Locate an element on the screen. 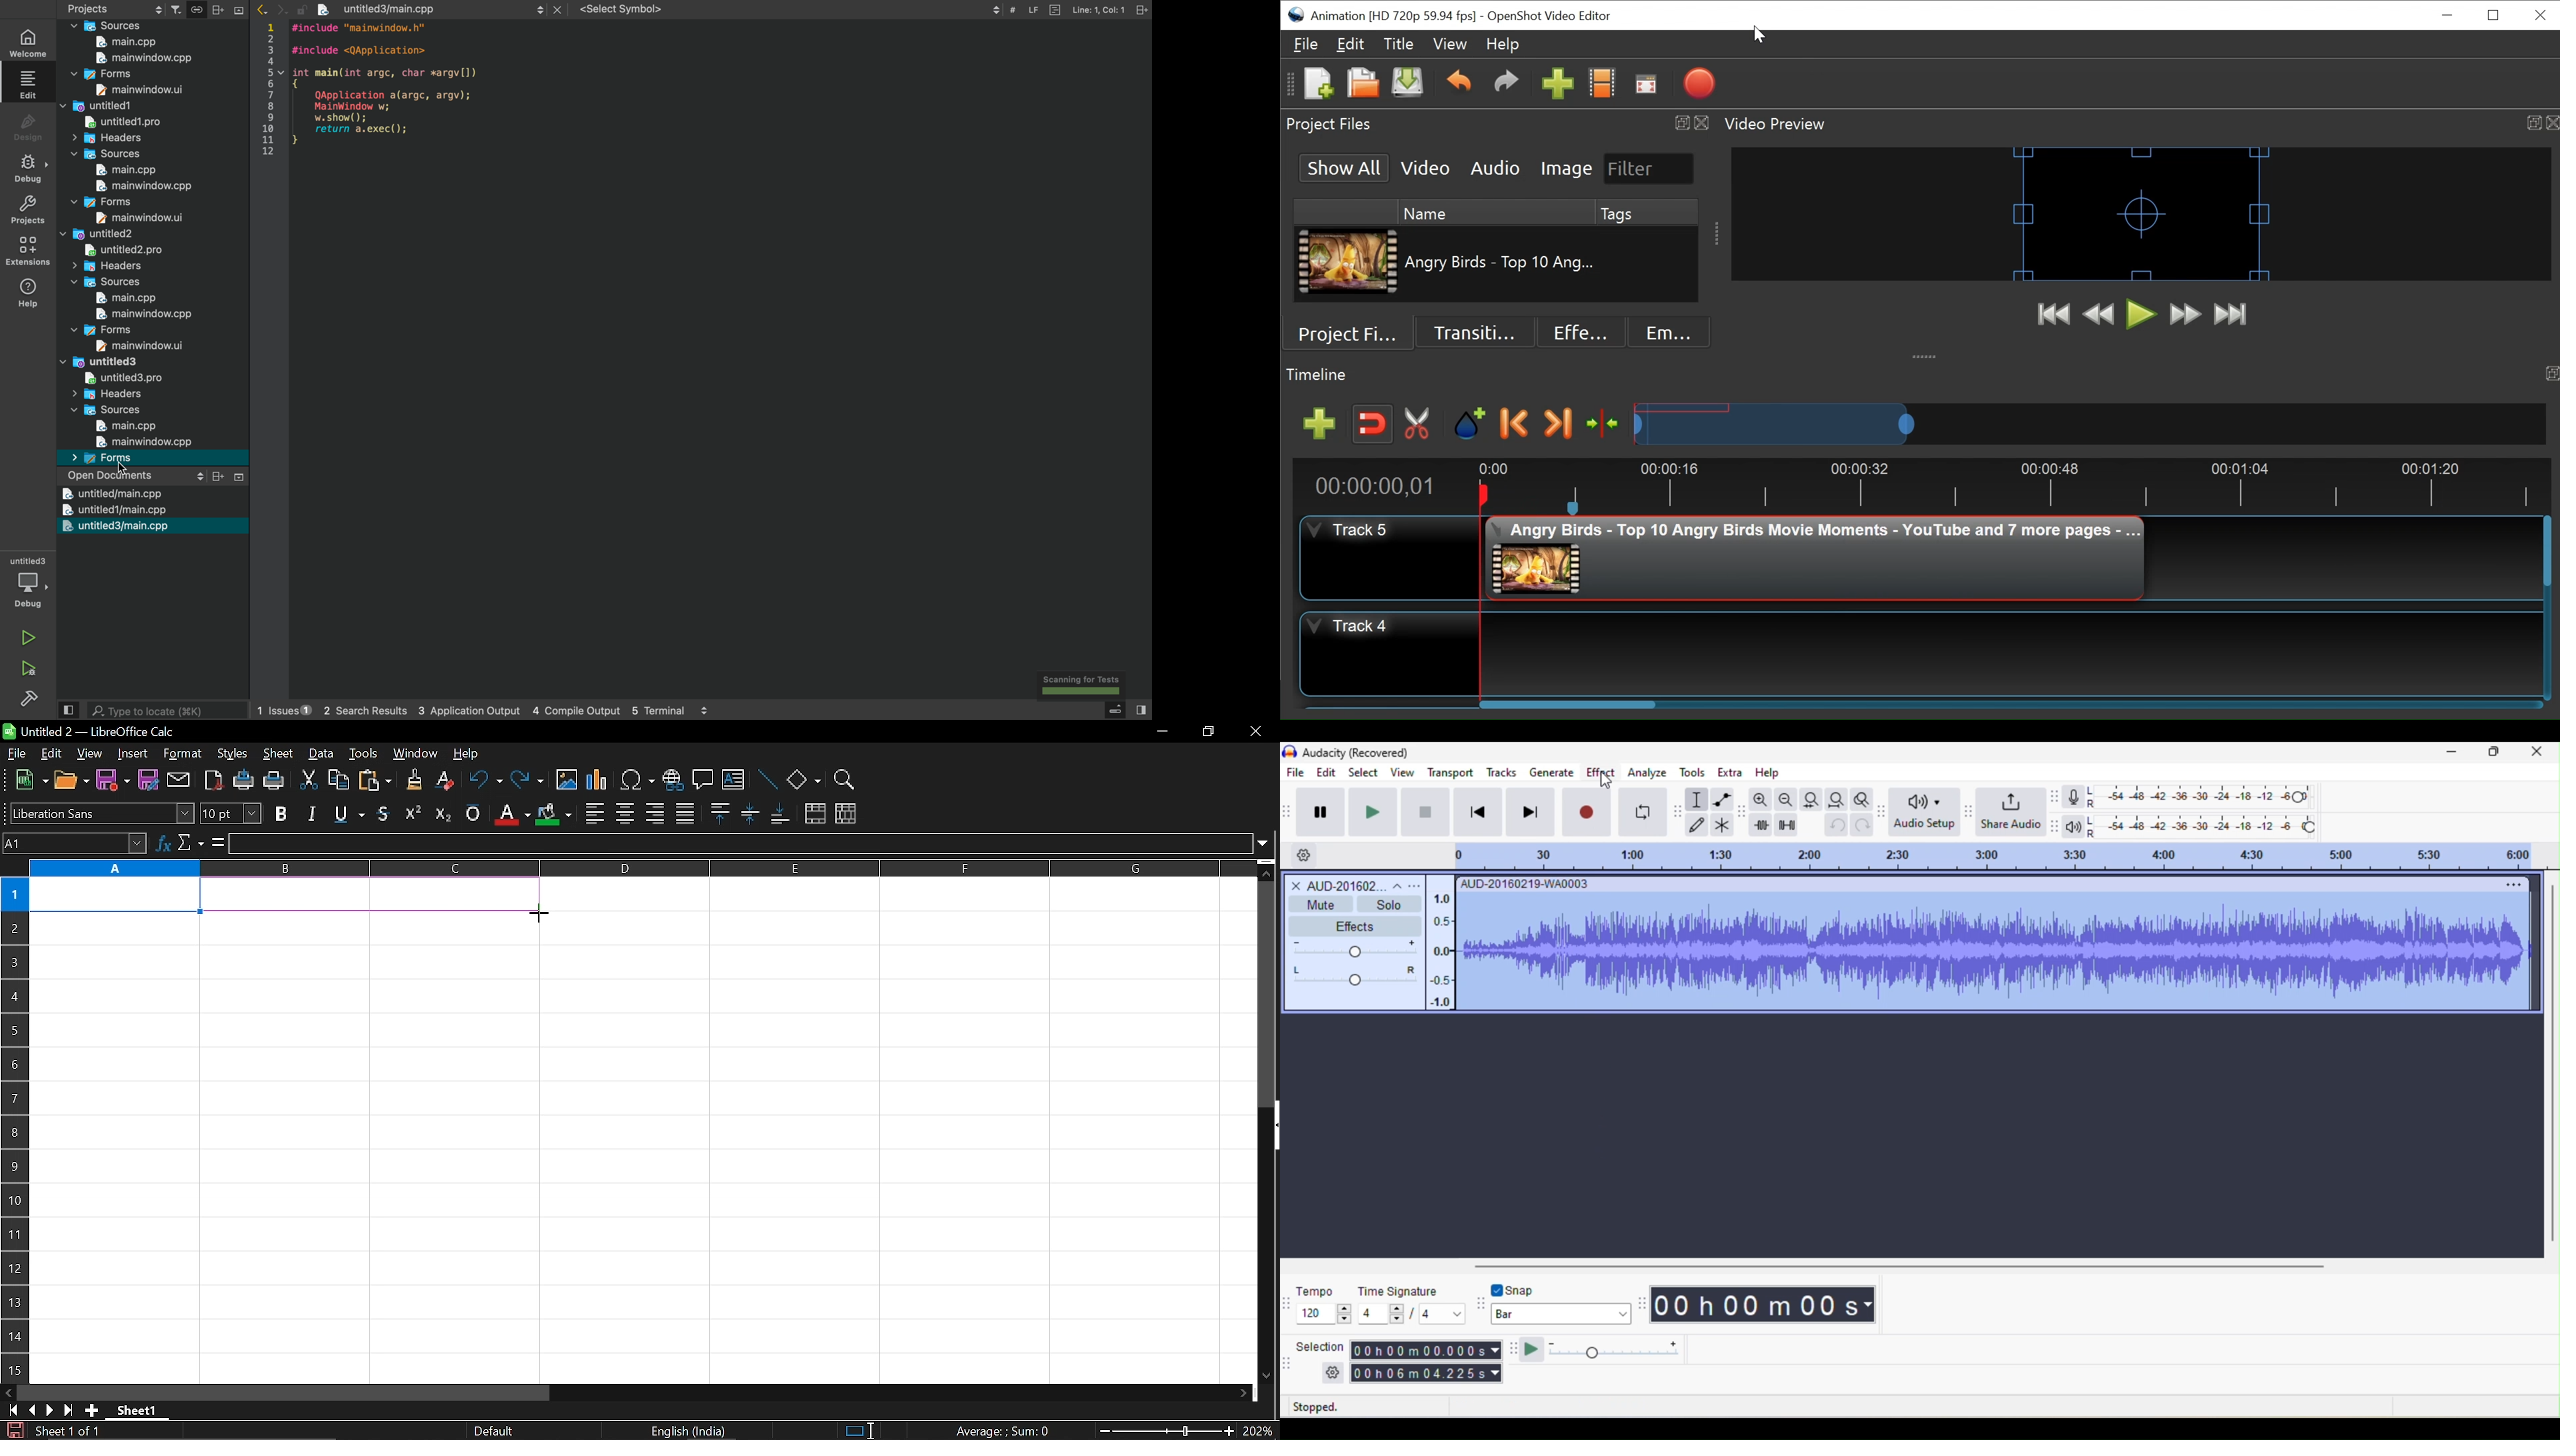   is located at coordinates (1127, 710).